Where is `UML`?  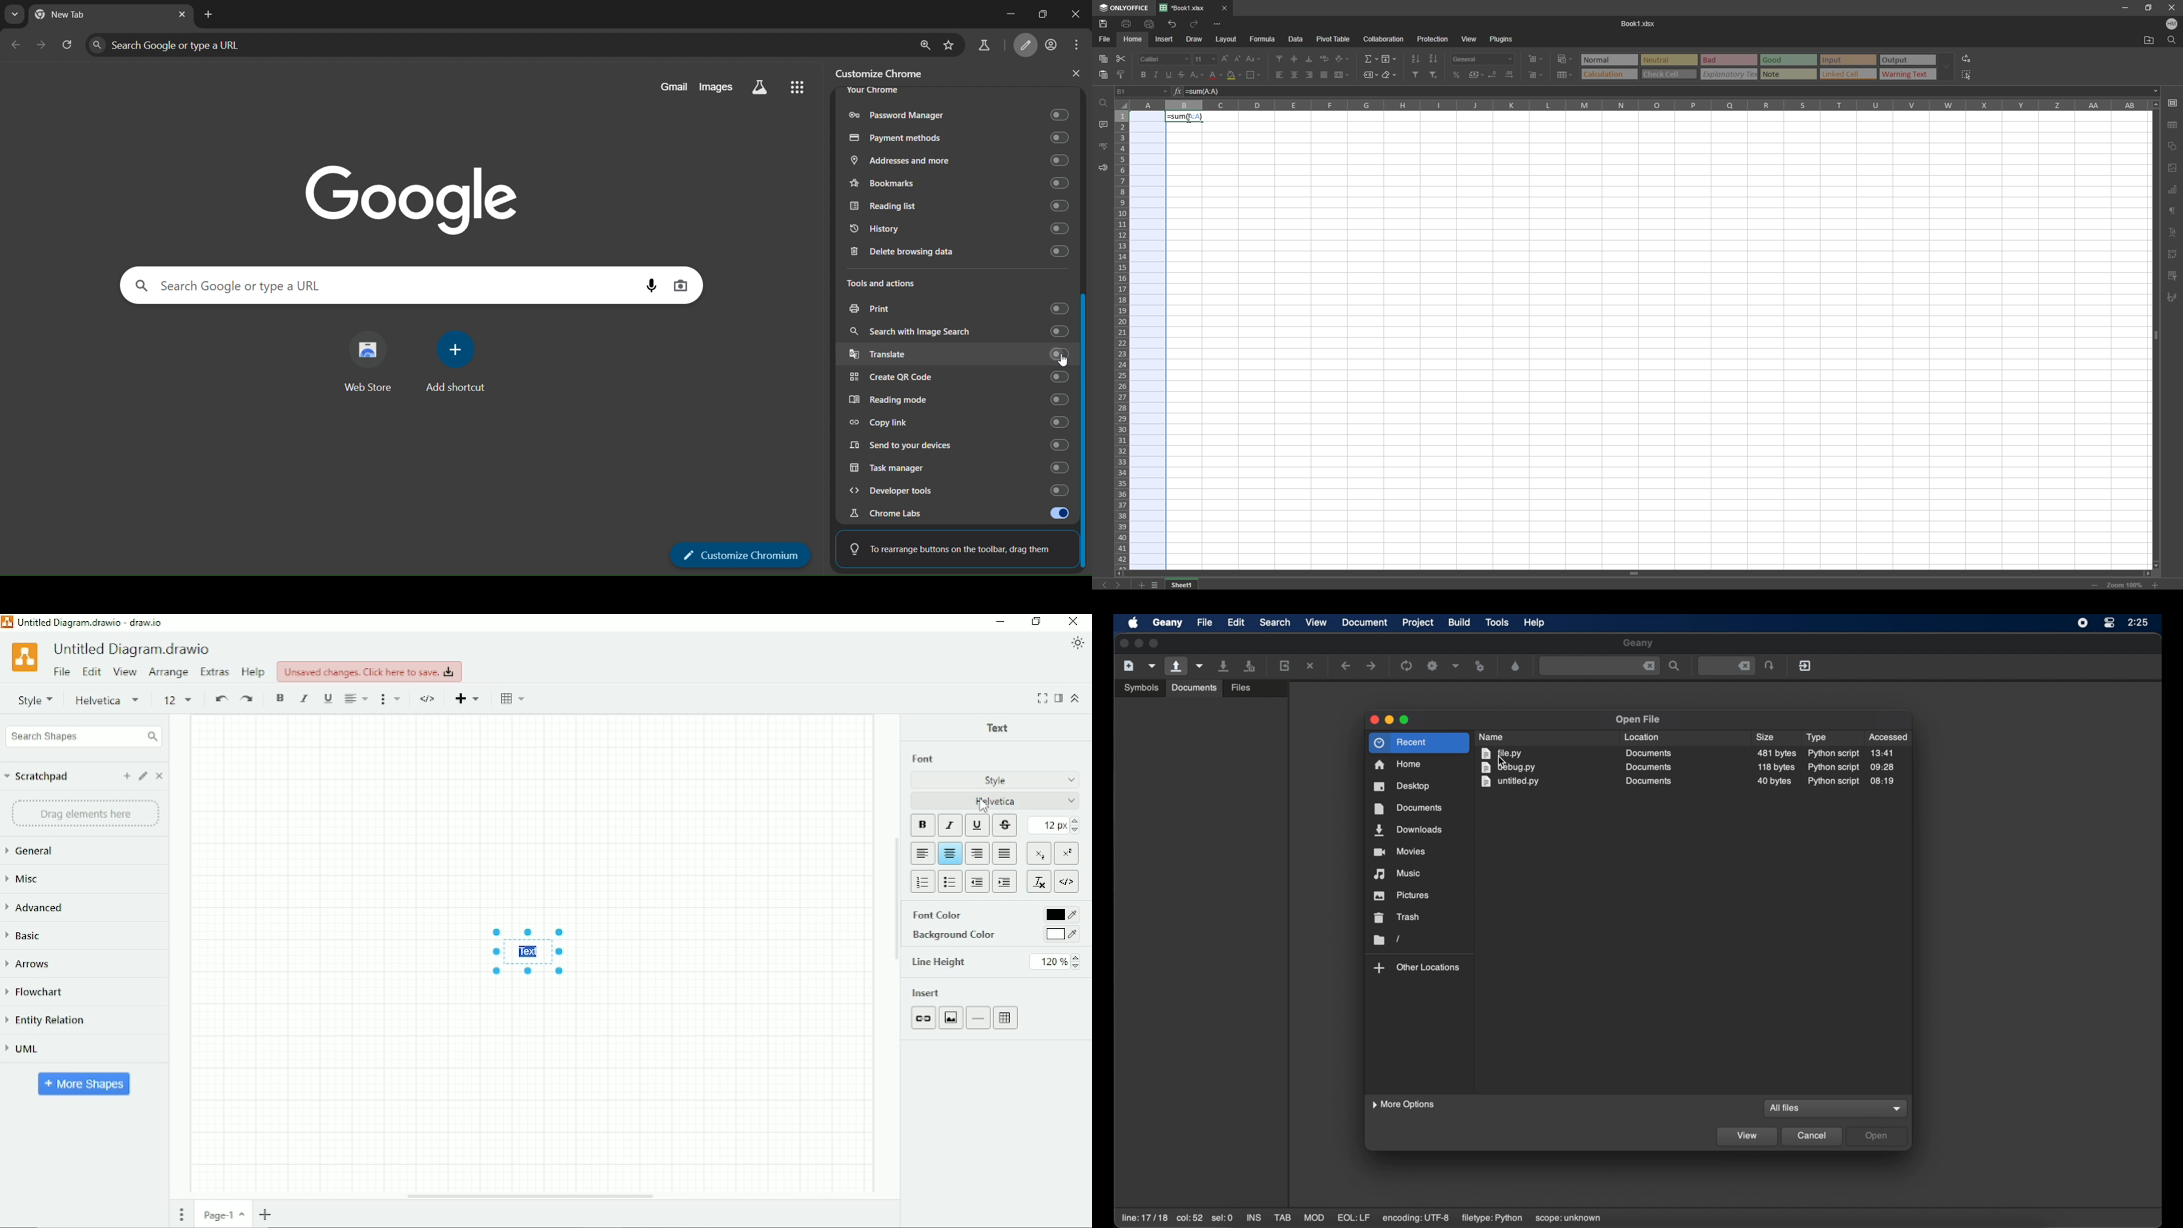
UML is located at coordinates (25, 1049).